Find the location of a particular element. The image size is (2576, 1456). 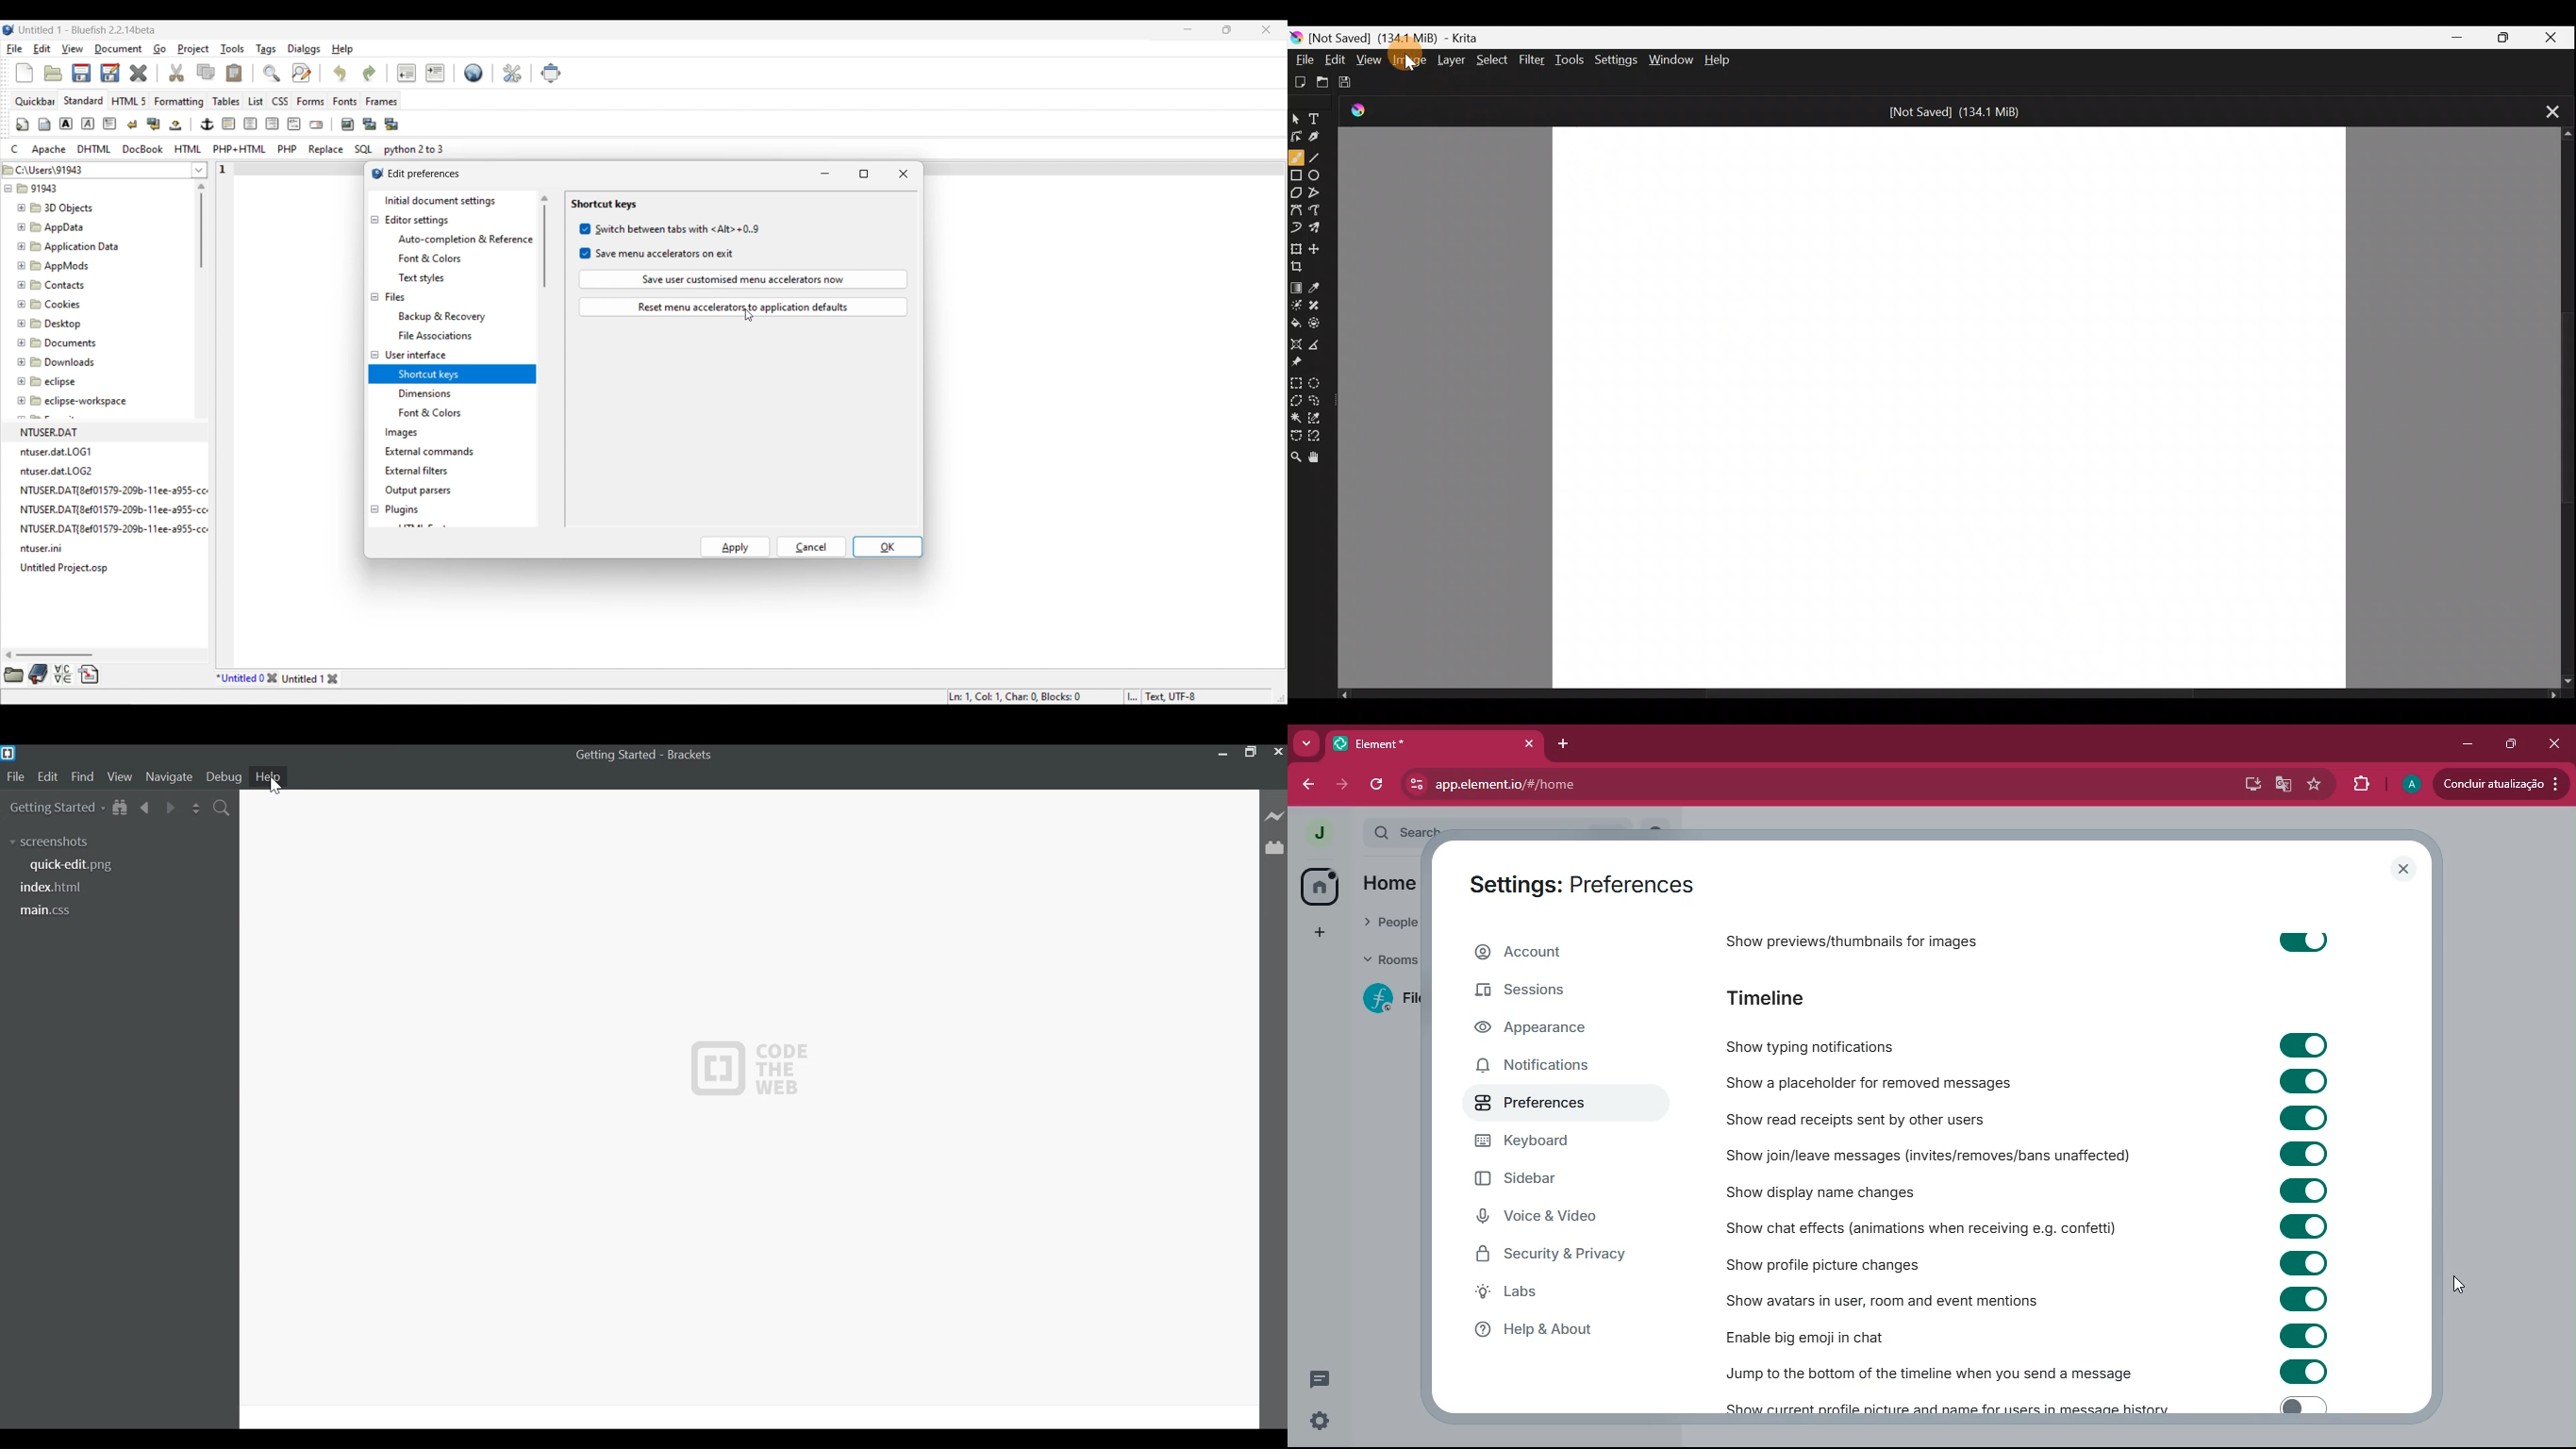

expand is located at coordinates (1351, 834).